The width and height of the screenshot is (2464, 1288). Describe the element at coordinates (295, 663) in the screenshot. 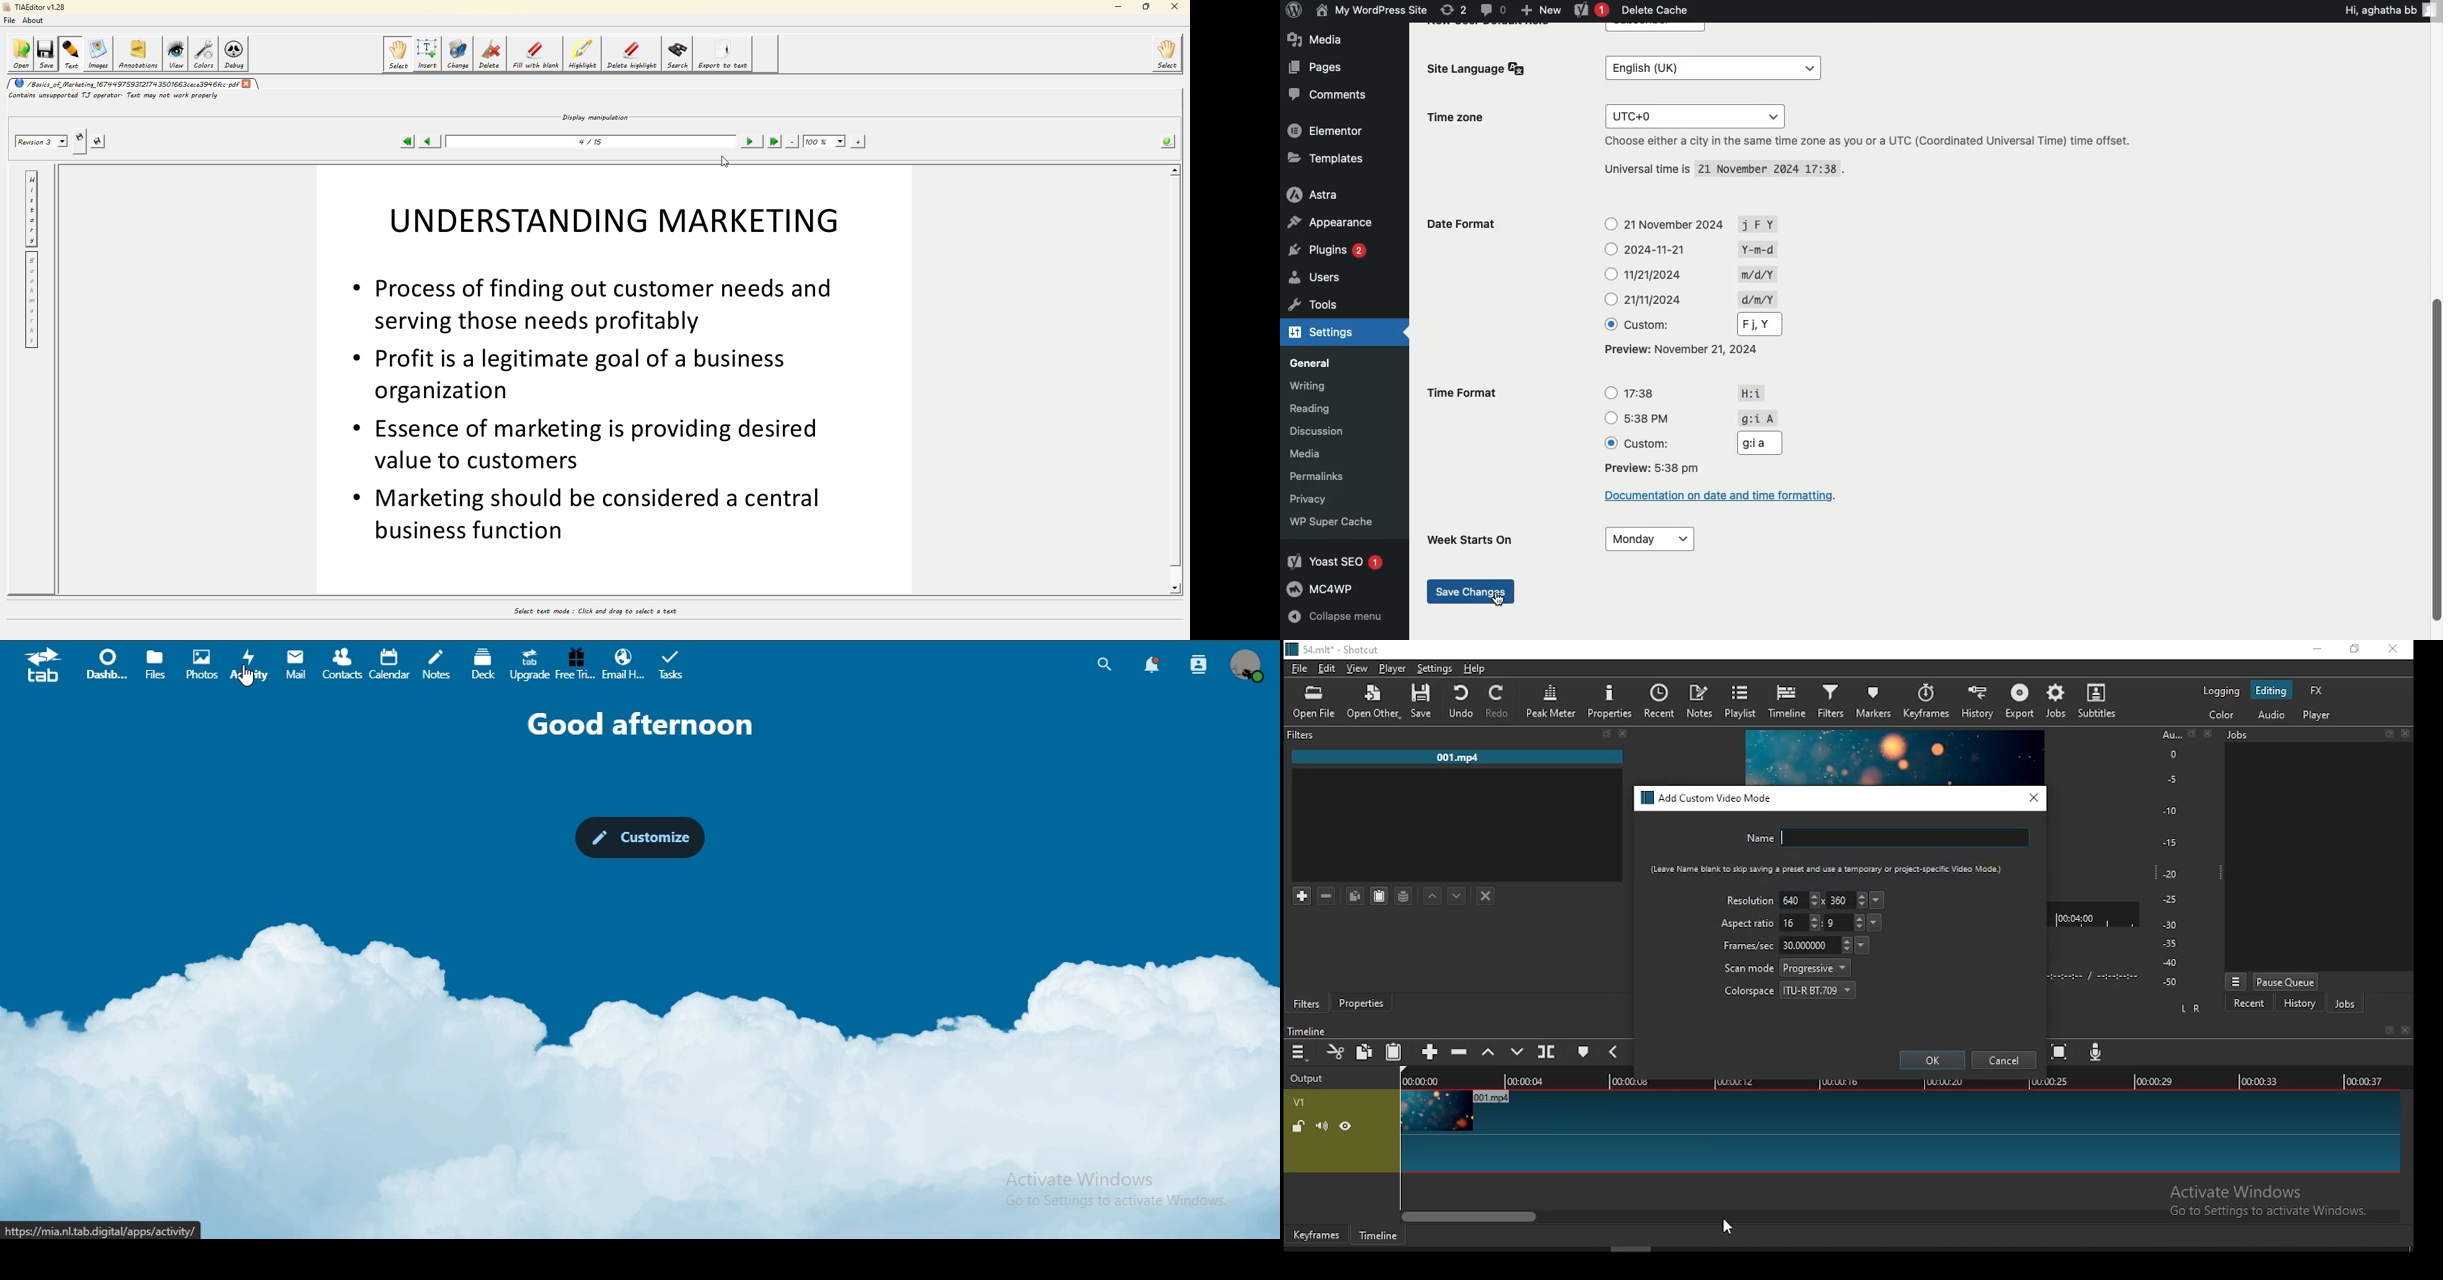

I see `mail` at that location.